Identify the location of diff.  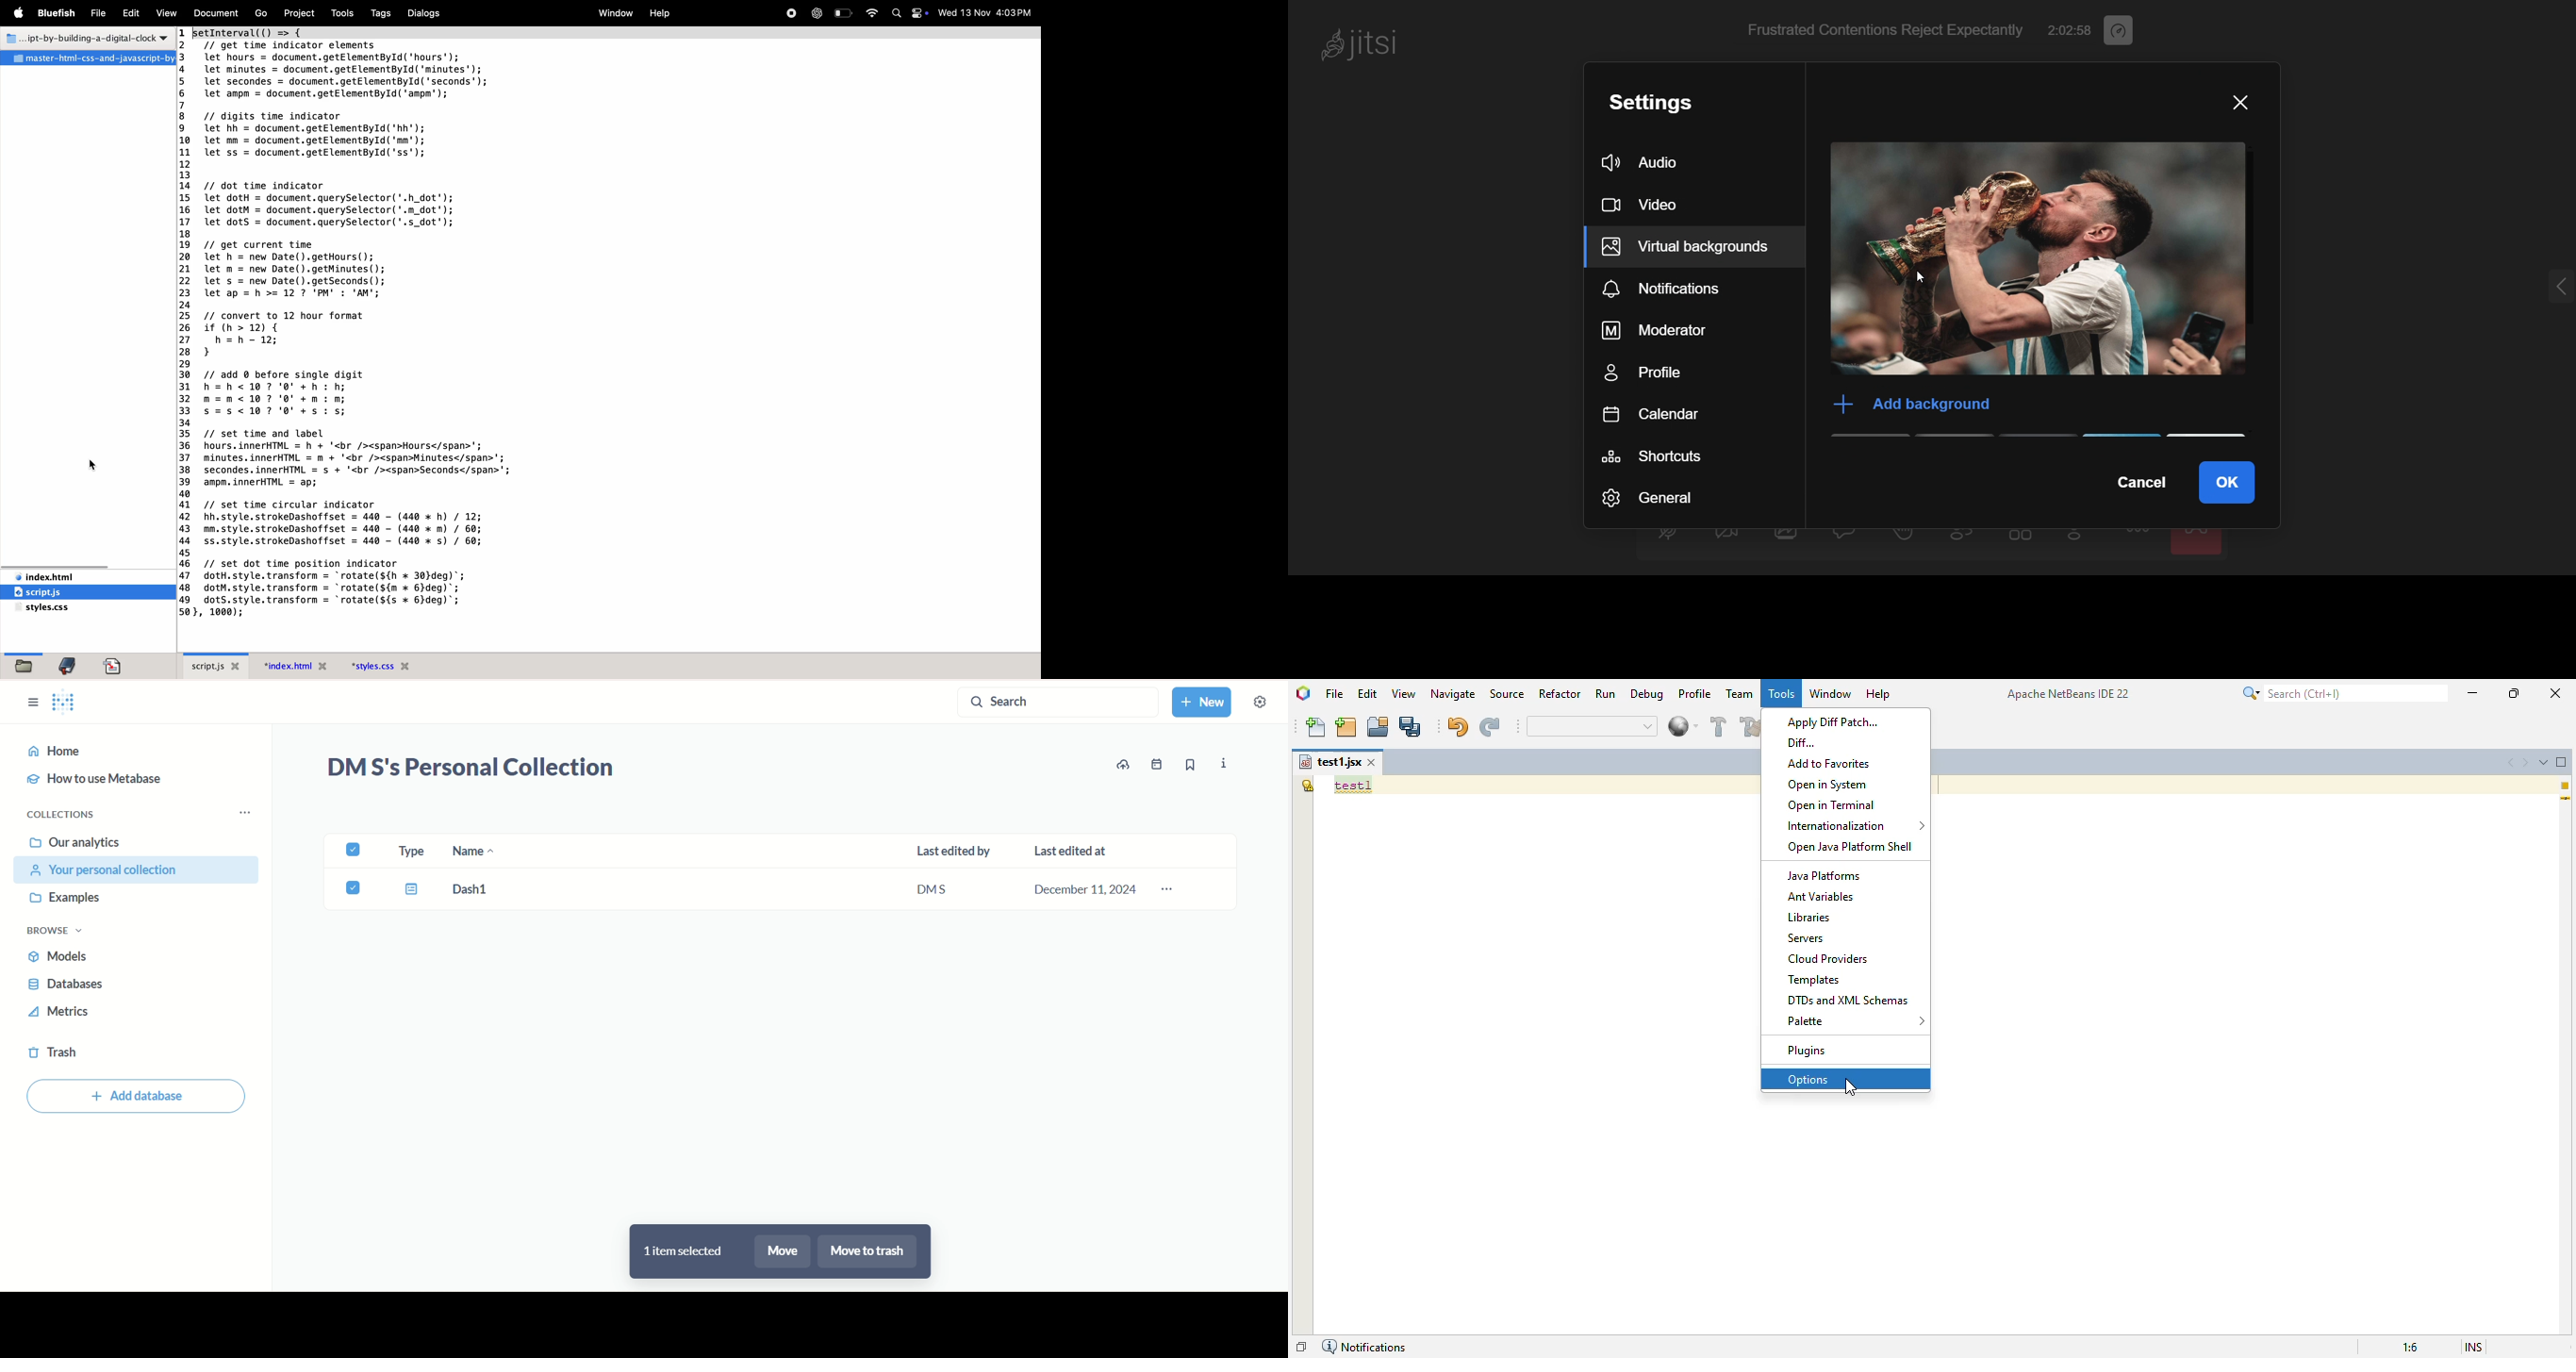
(1802, 742).